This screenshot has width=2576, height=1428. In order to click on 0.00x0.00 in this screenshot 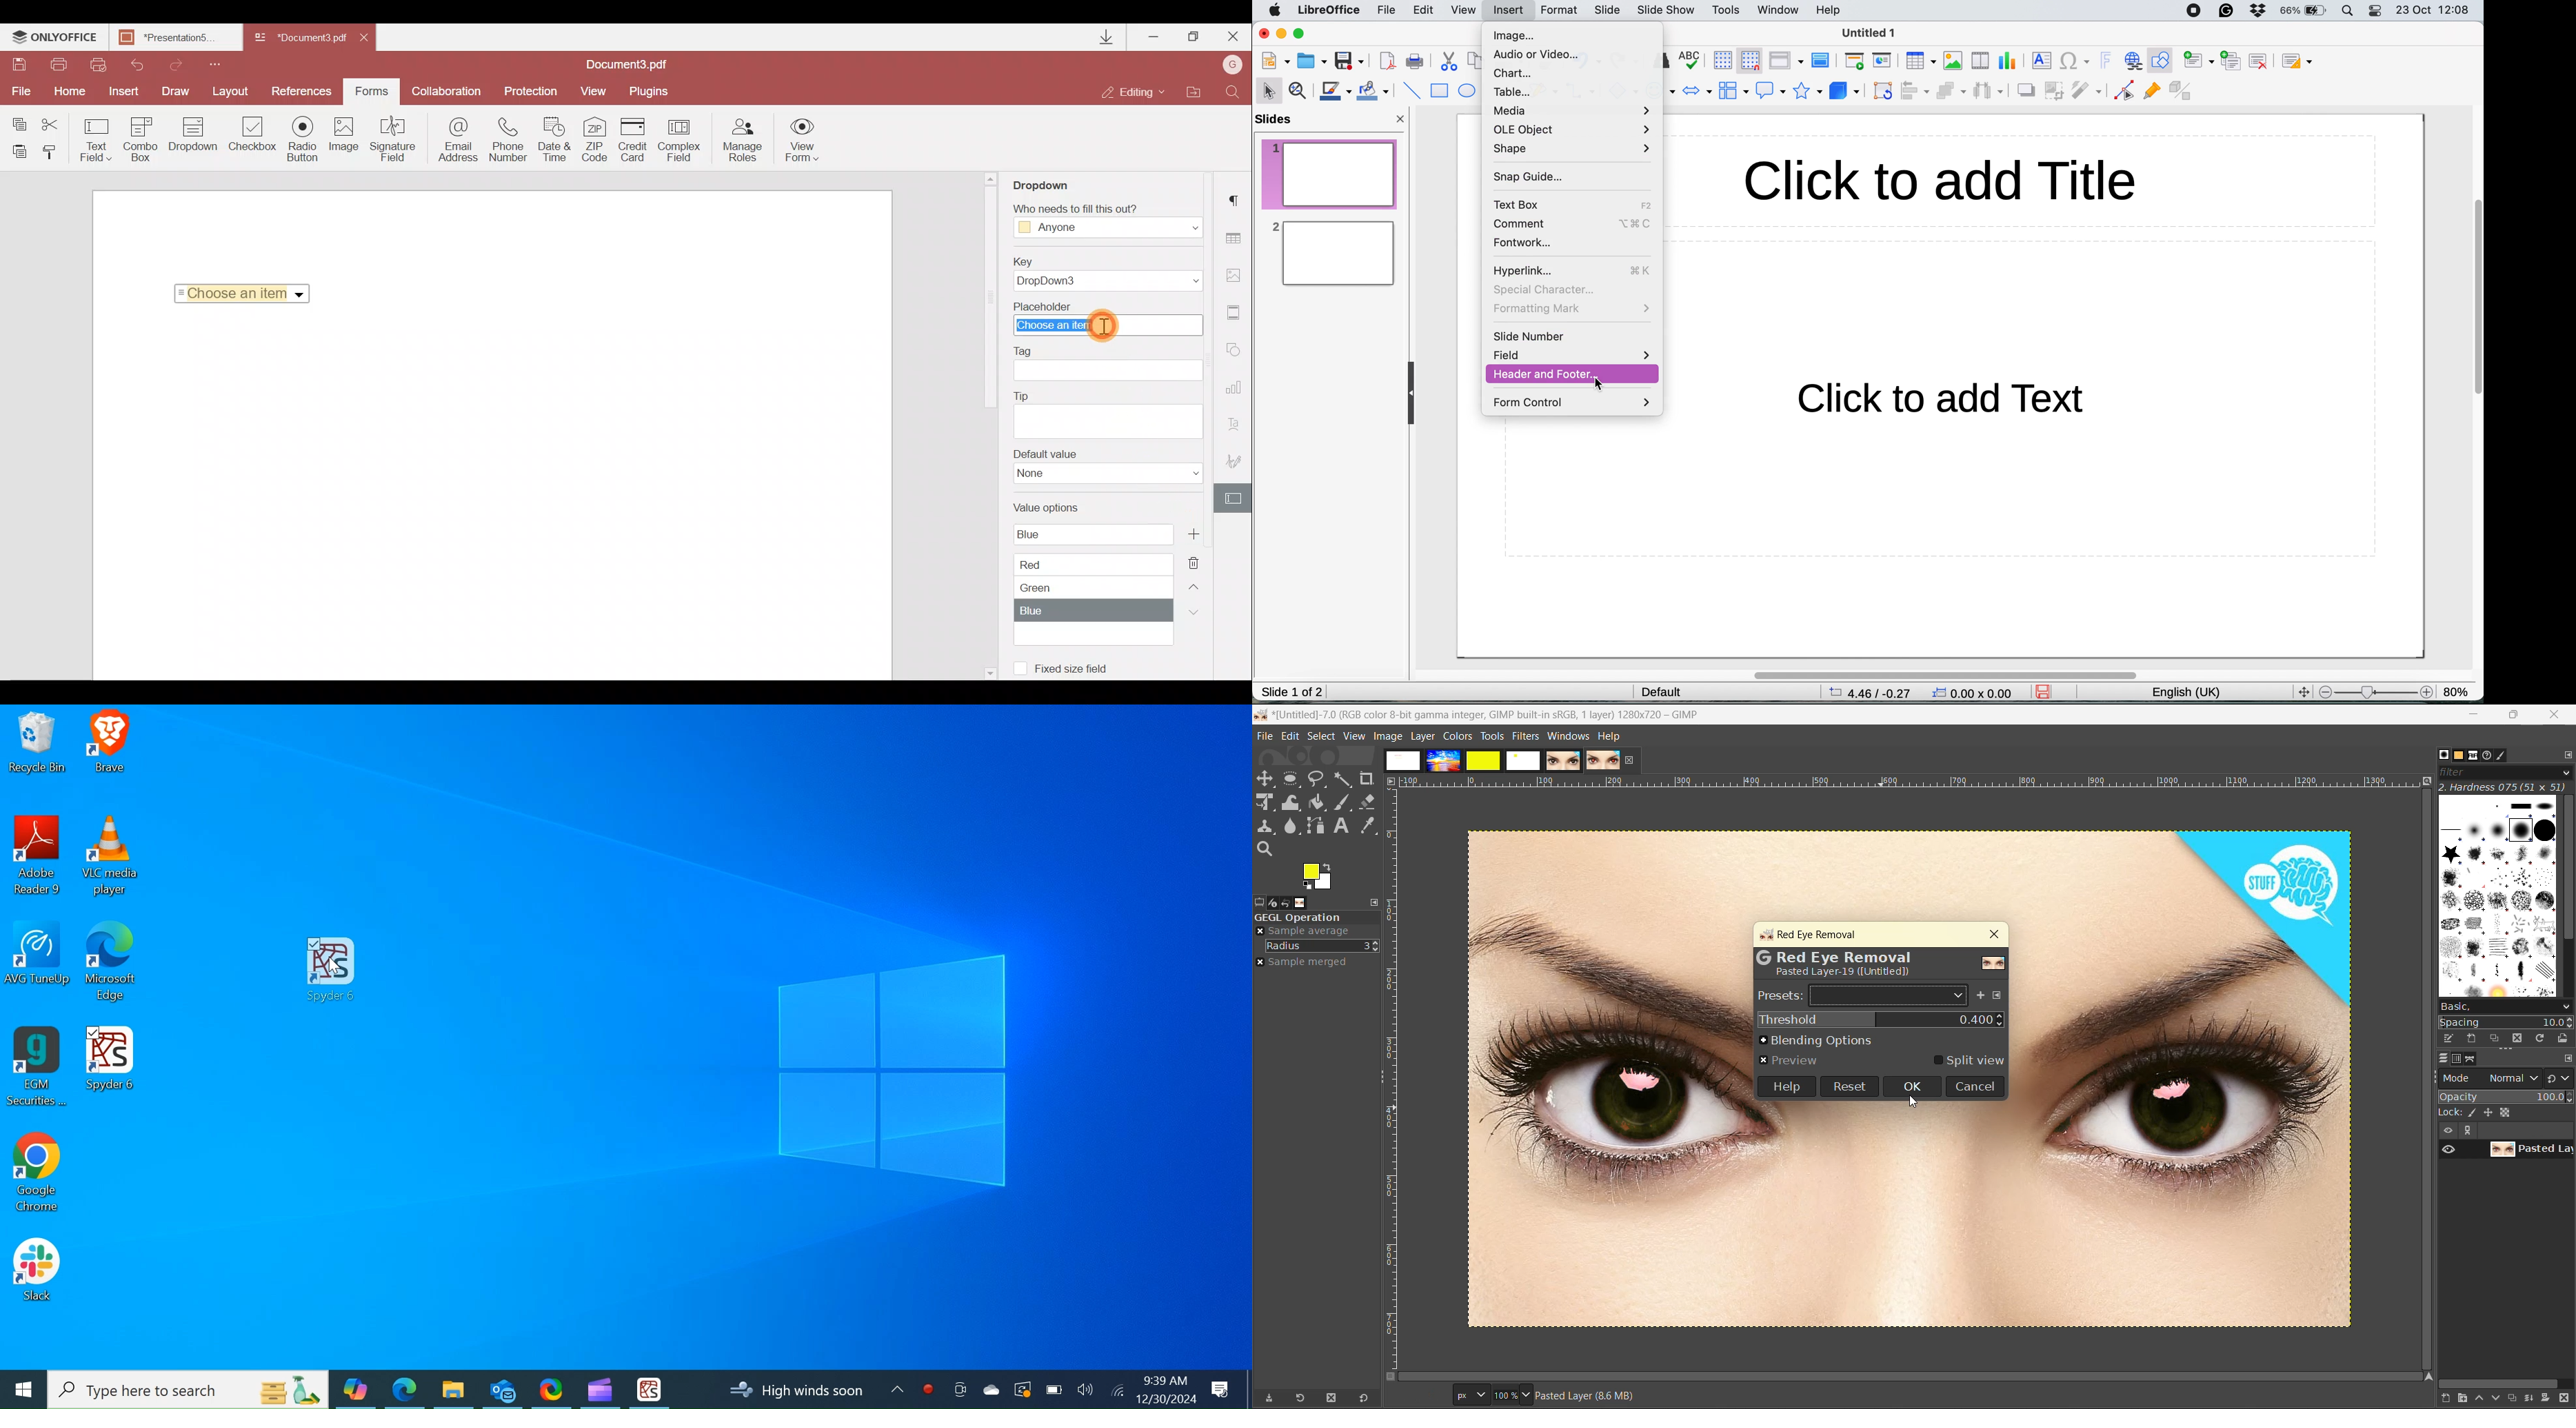, I will do `click(1974, 696)`.